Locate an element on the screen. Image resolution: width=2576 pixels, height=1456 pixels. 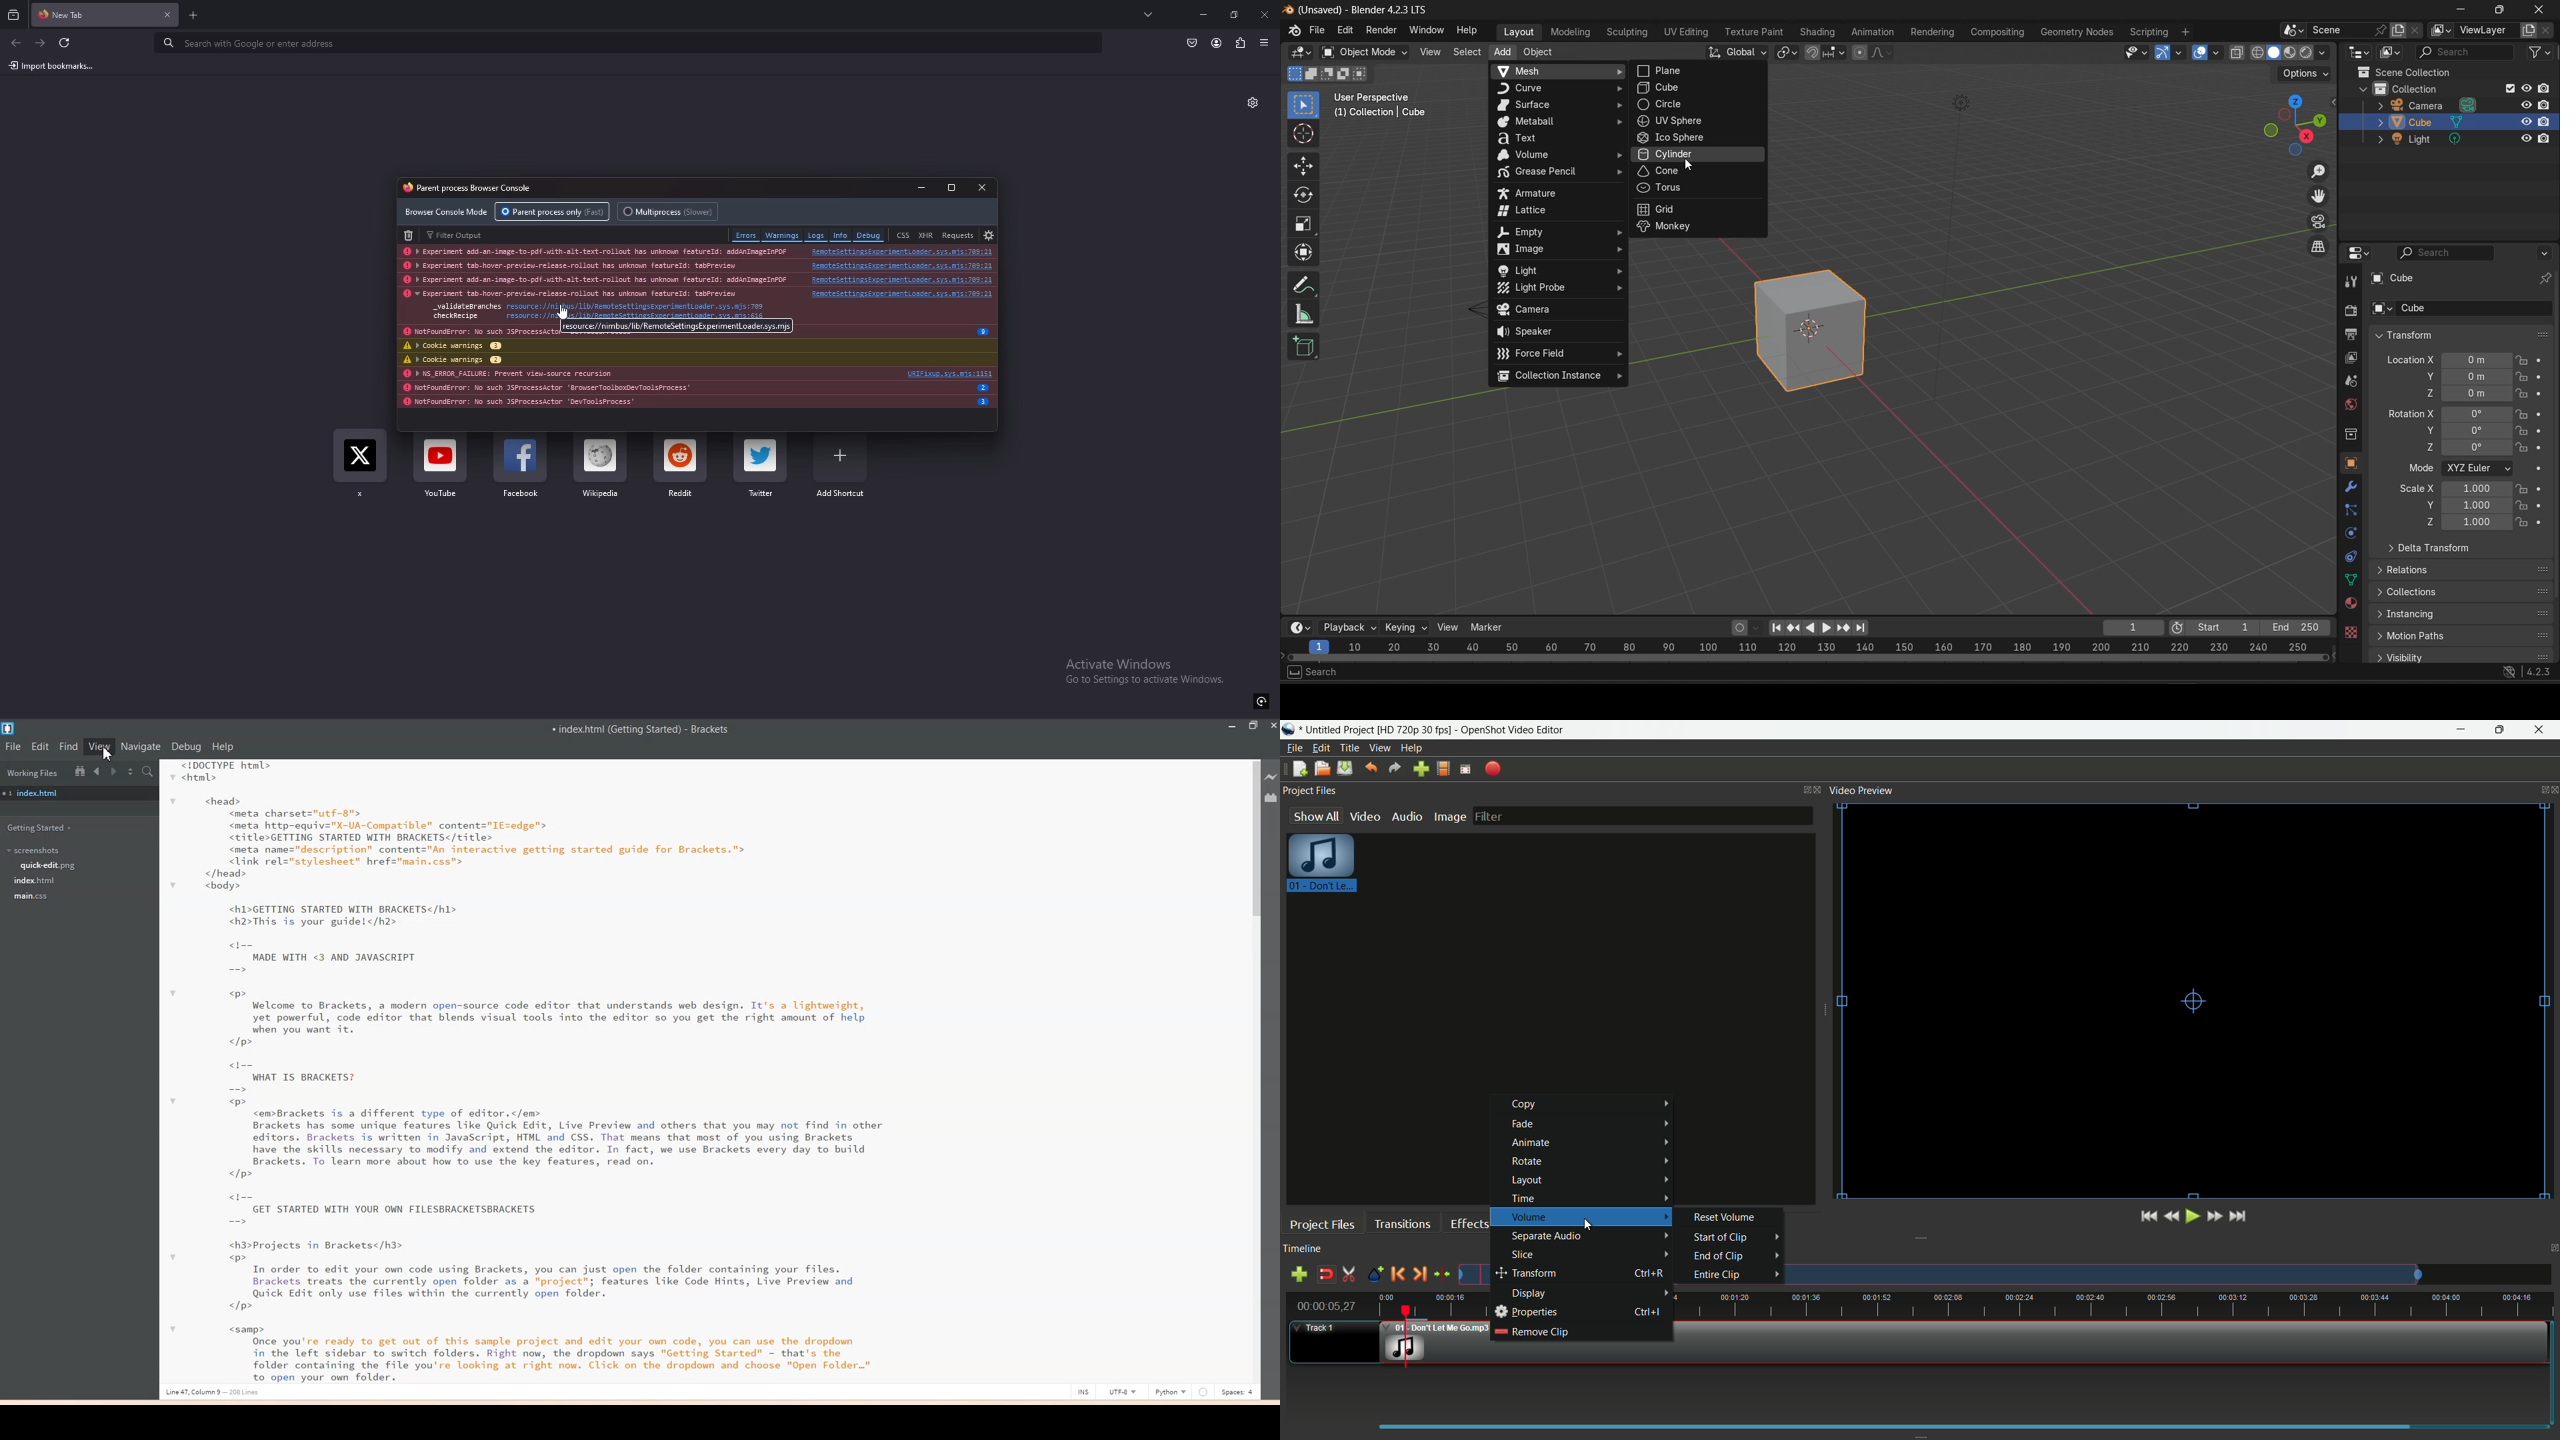
select box is located at coordinates (1304, 103).